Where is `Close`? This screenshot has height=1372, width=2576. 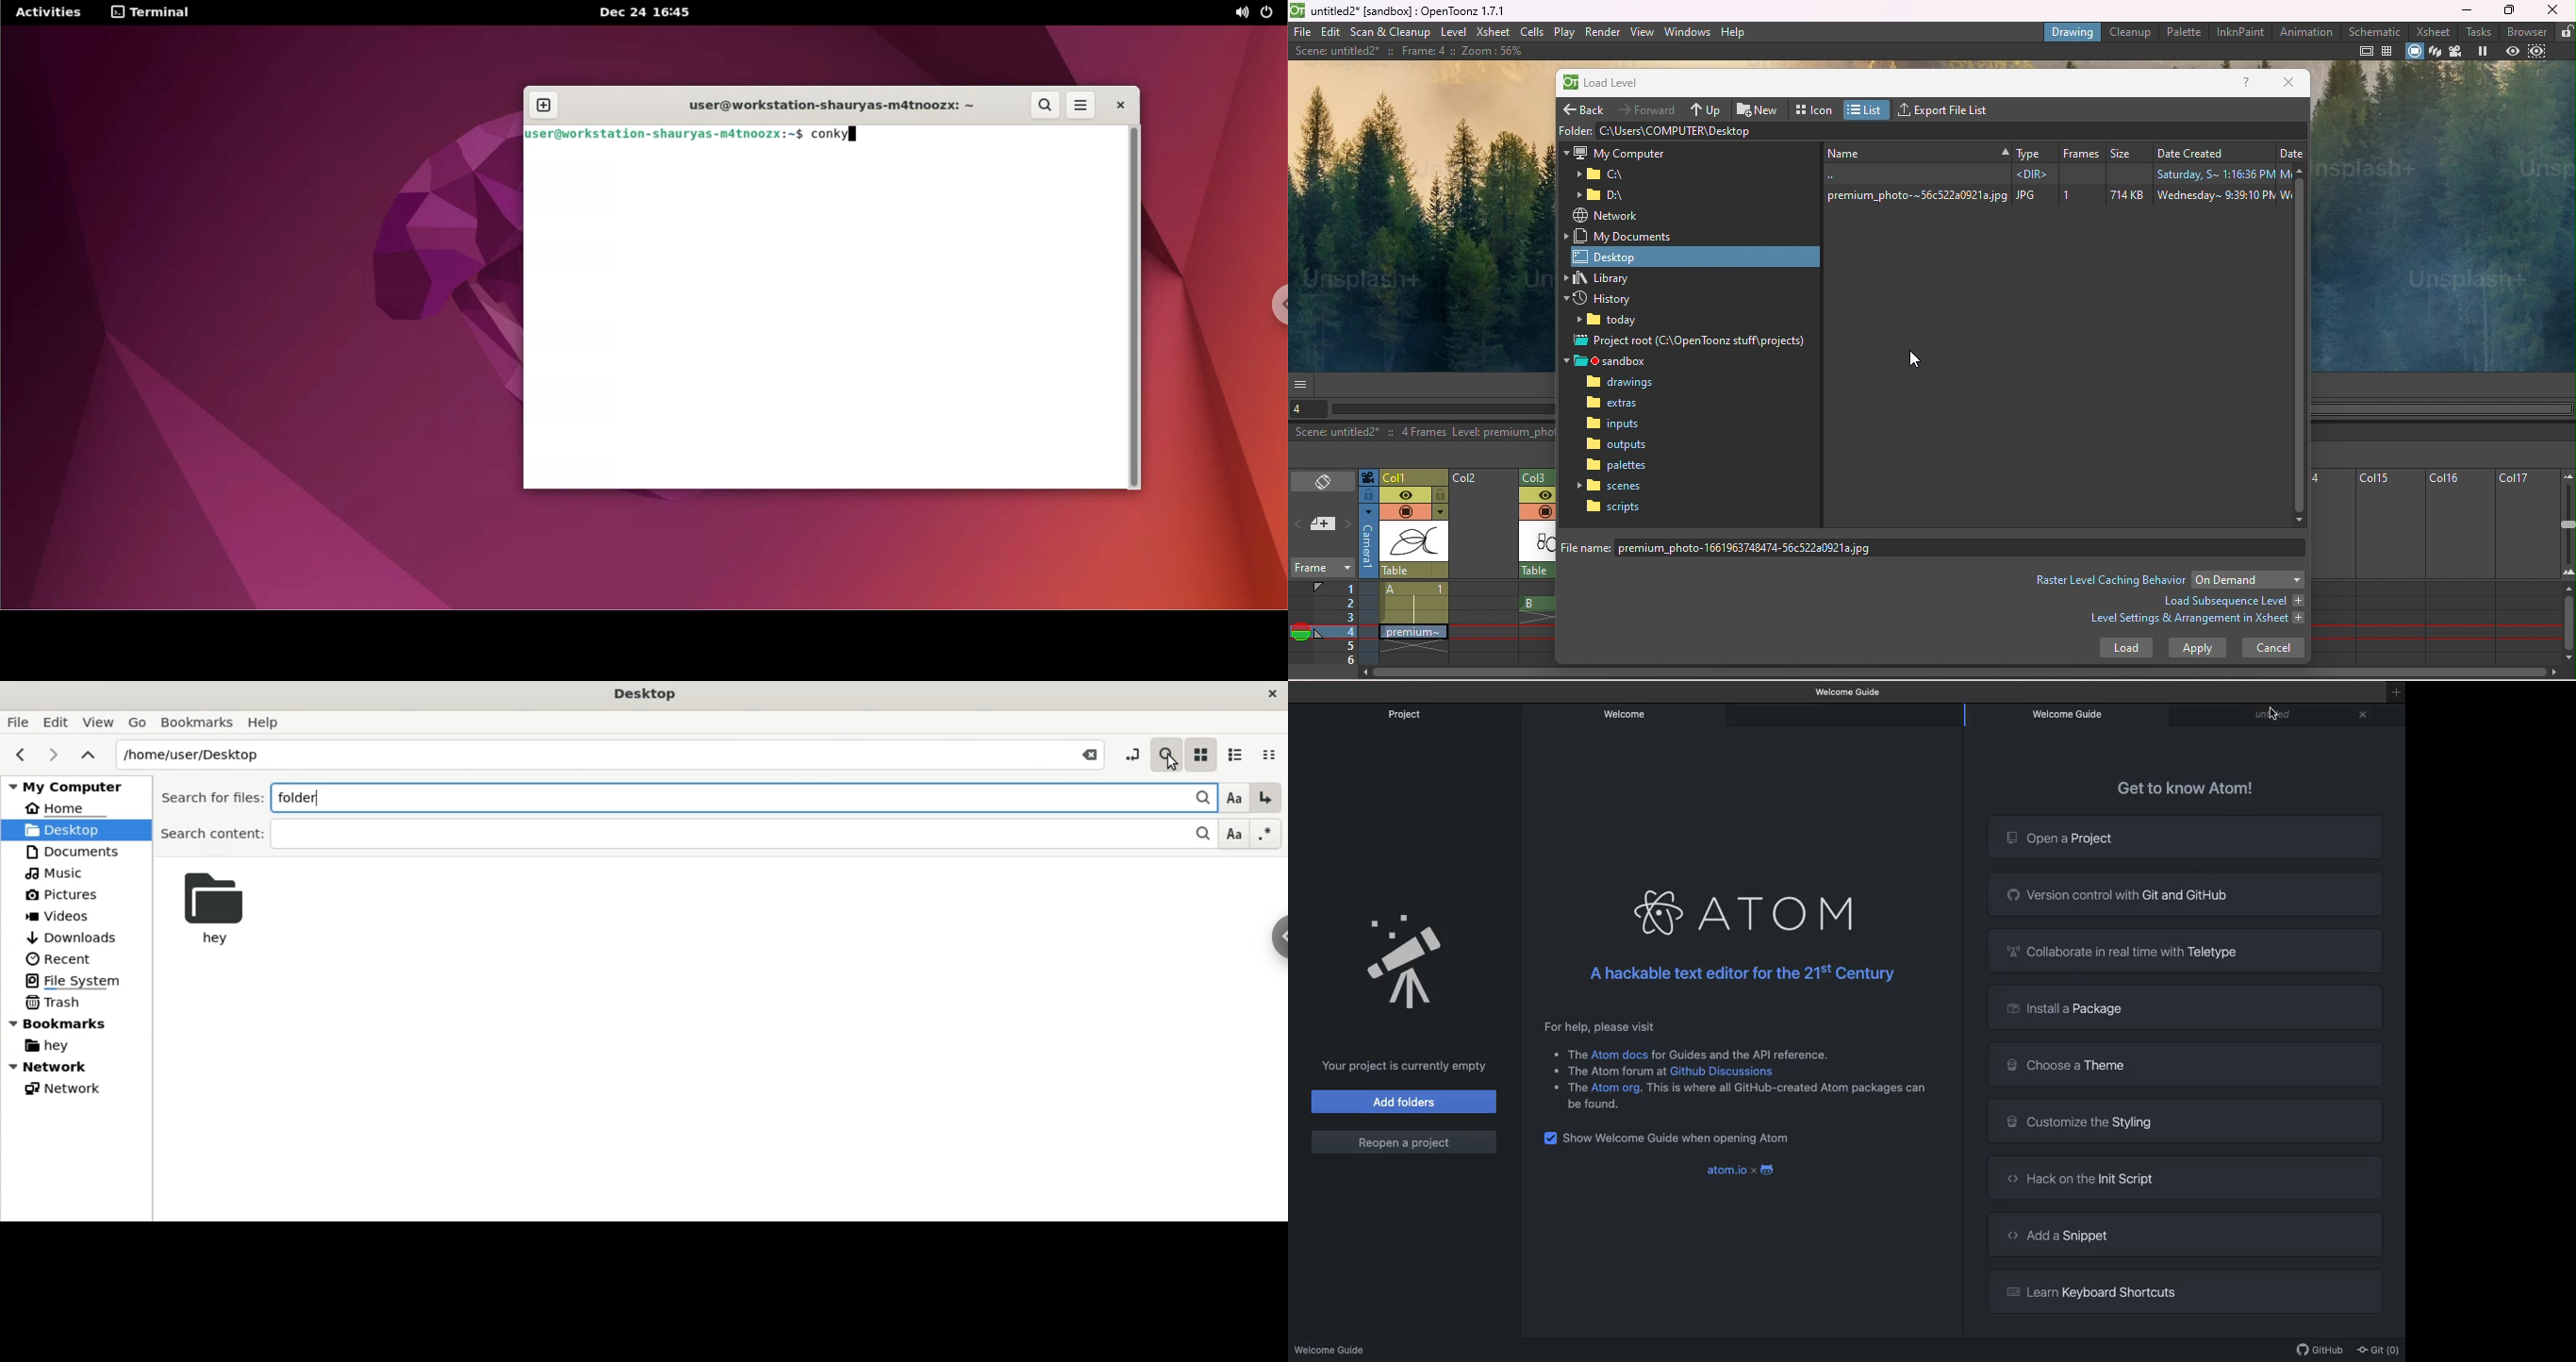
Close is located at coordinates (2552, 9).